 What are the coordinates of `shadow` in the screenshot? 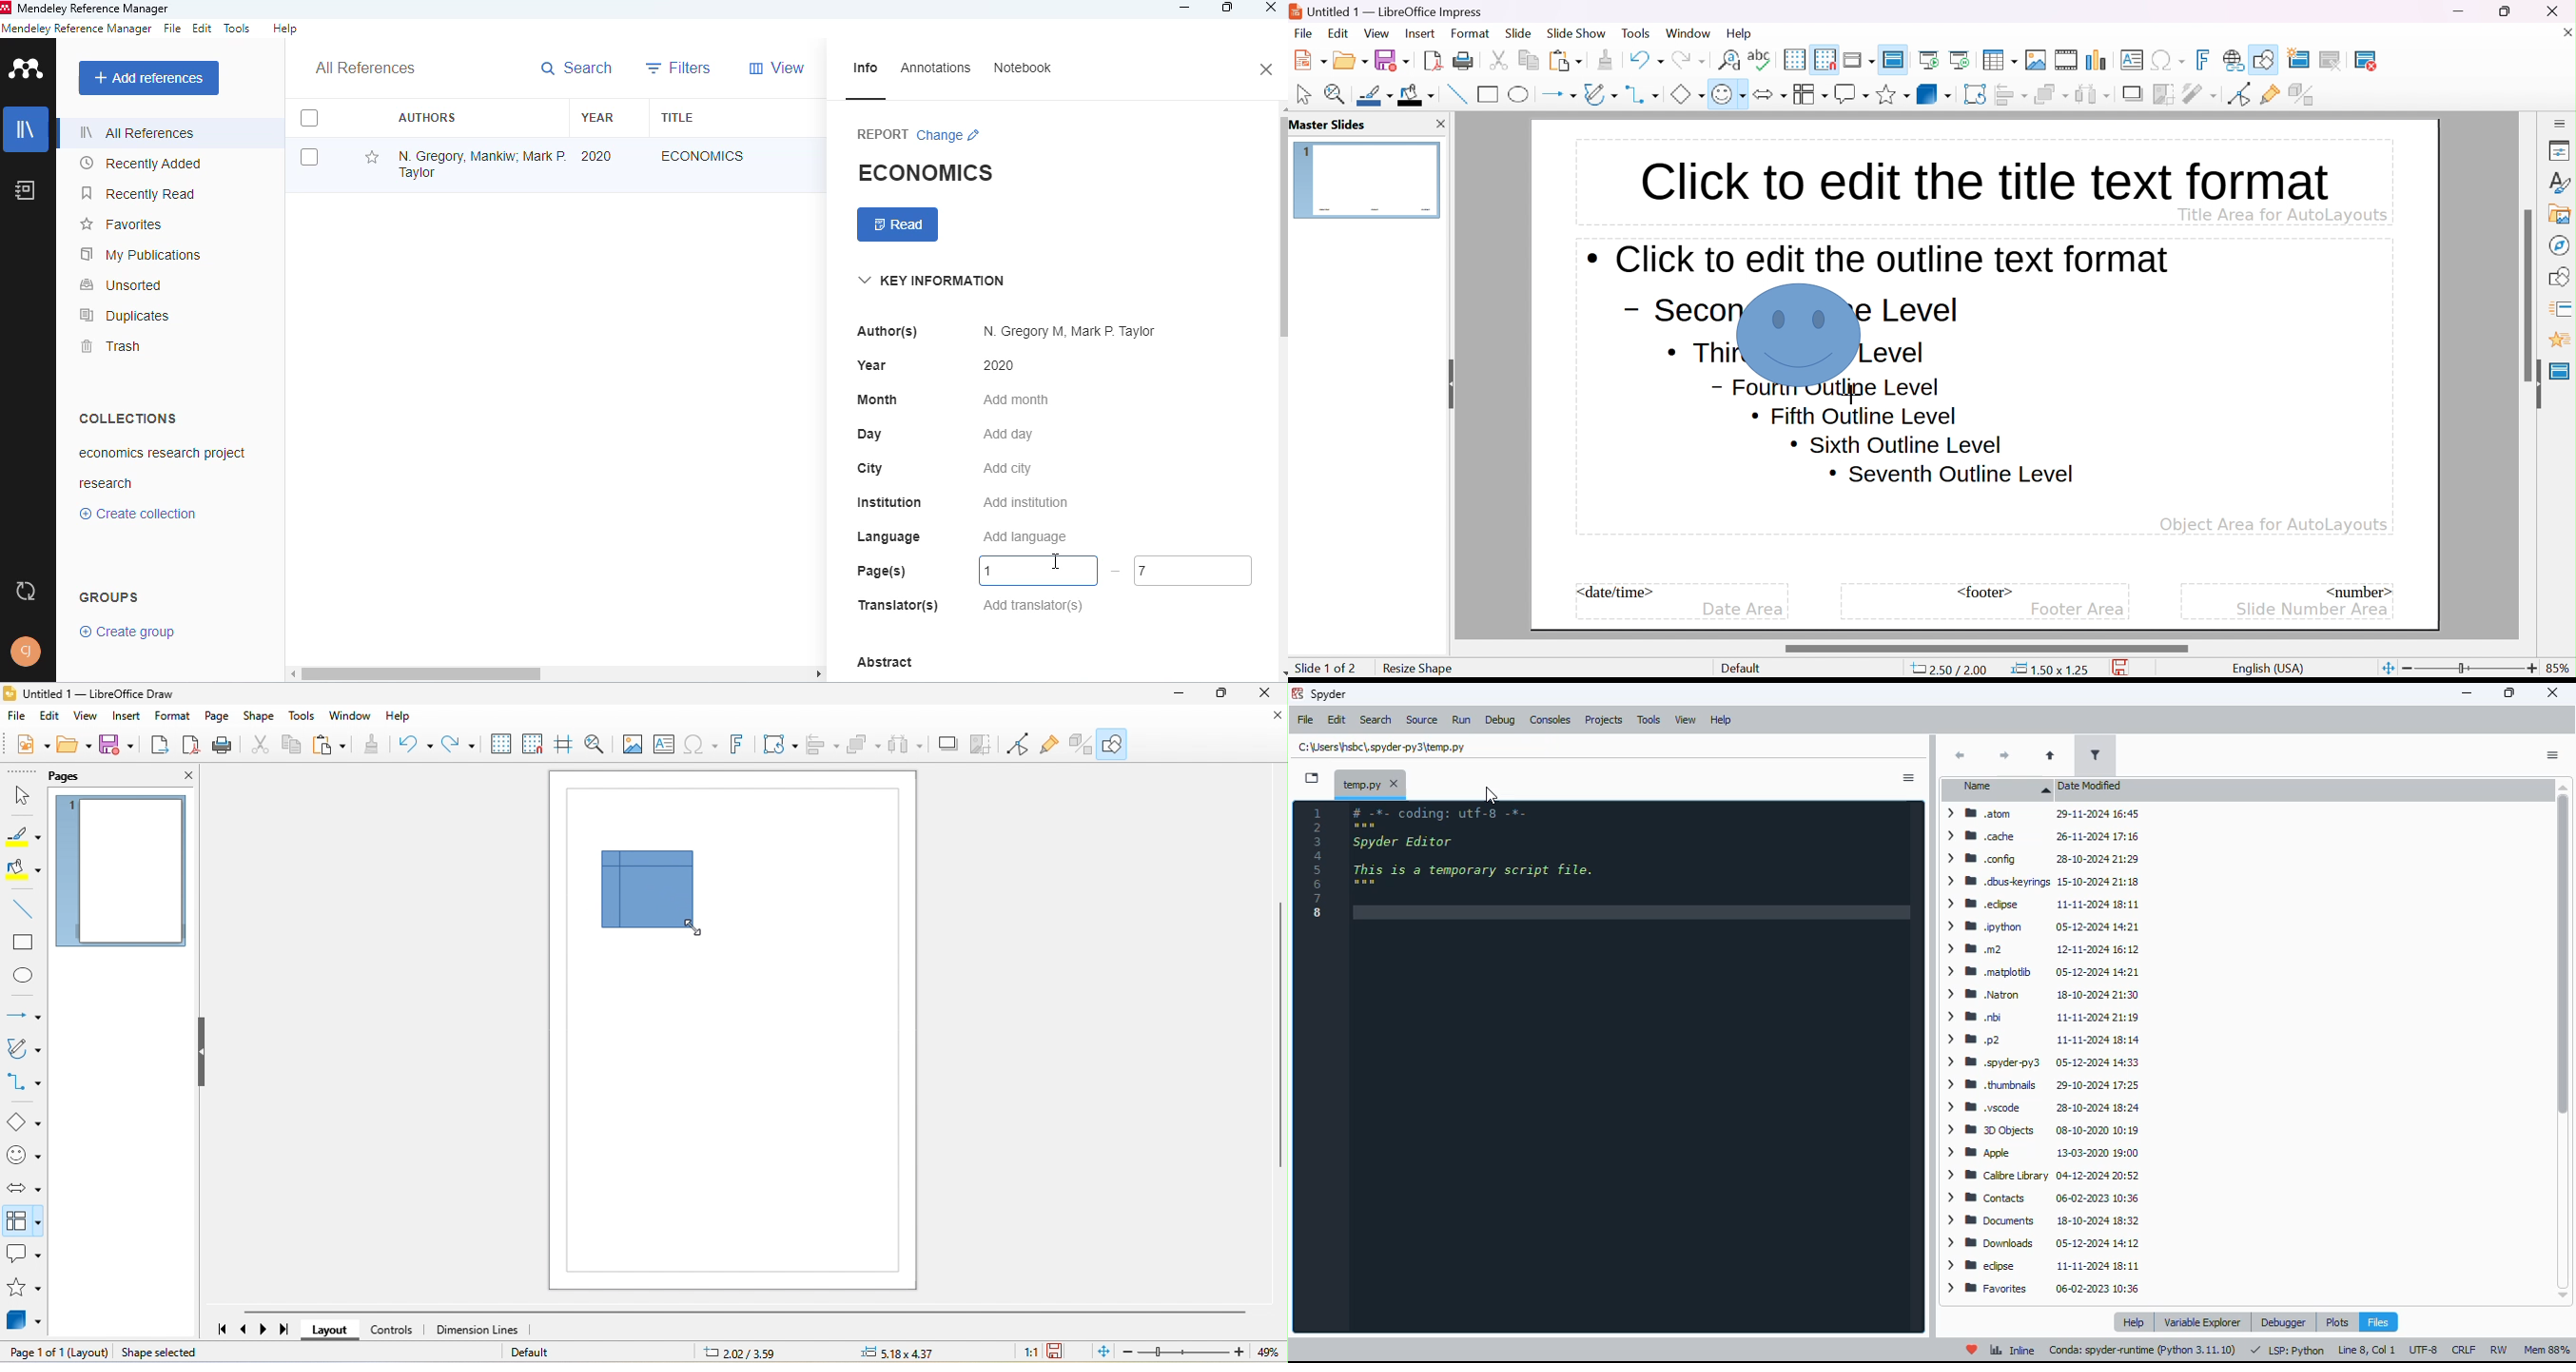 It's located at (2134, 95).